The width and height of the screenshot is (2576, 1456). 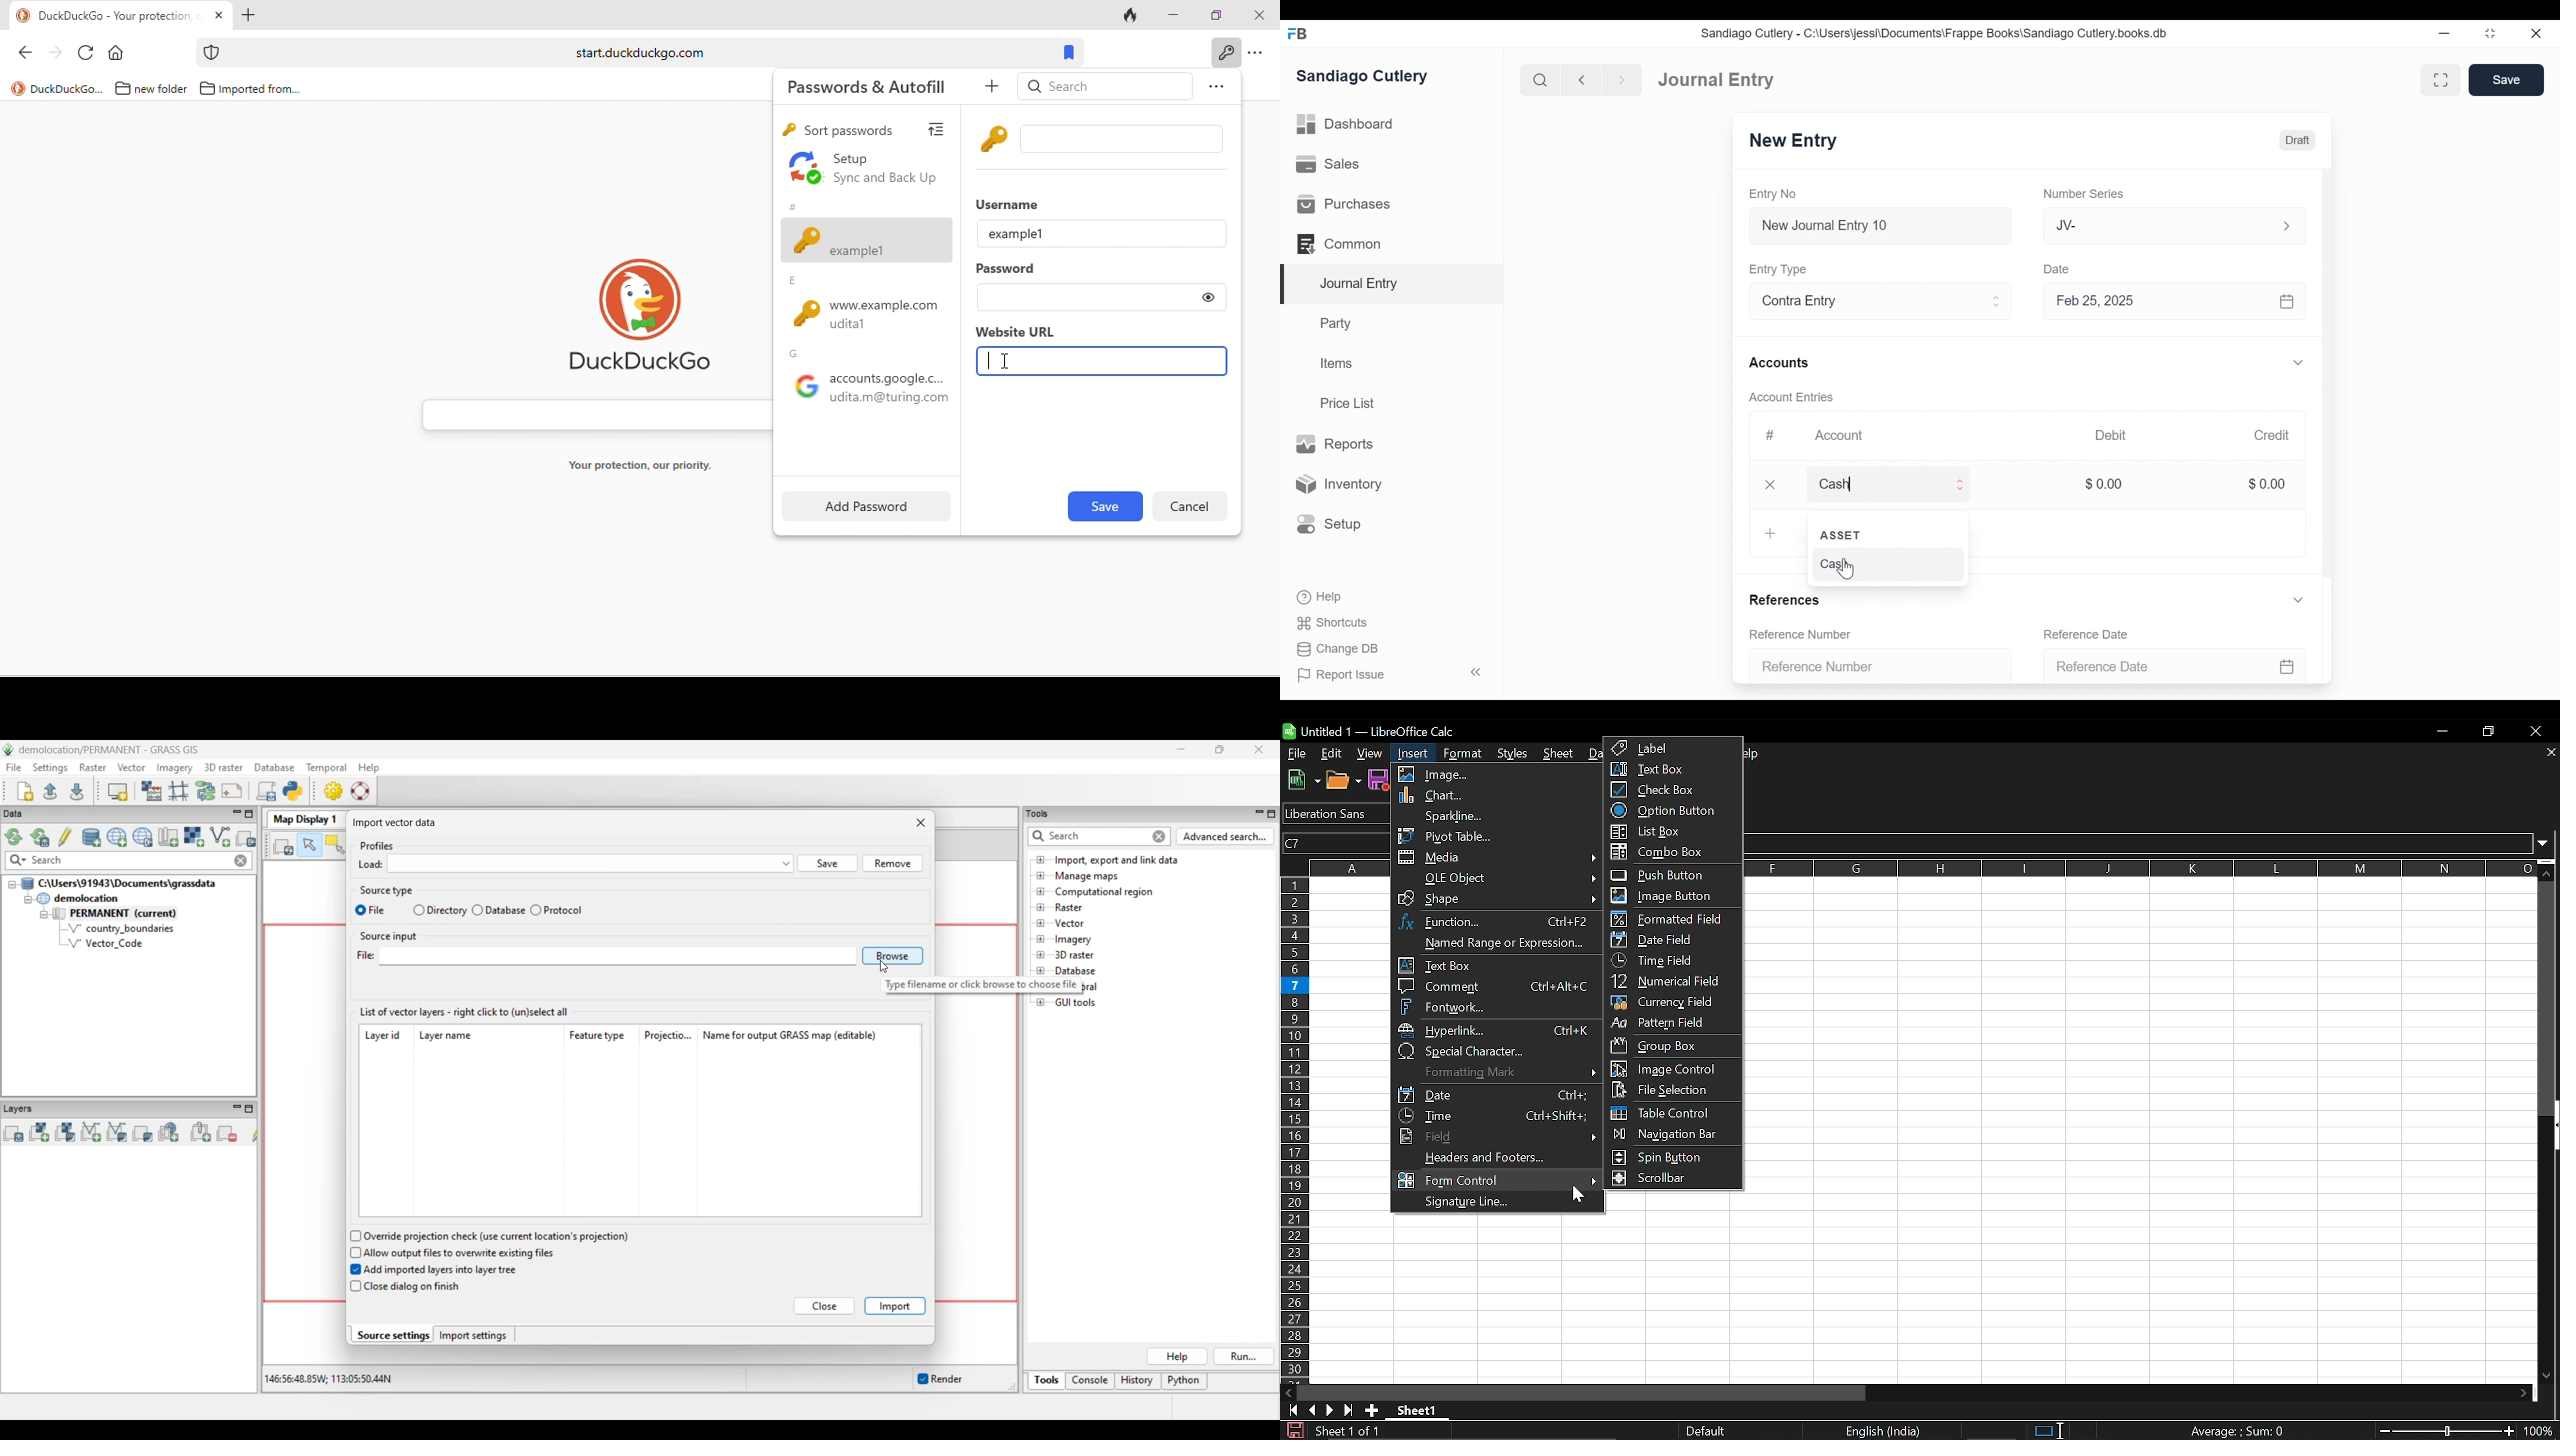 I want to click on Entry No, so click(x=1777, y=193).